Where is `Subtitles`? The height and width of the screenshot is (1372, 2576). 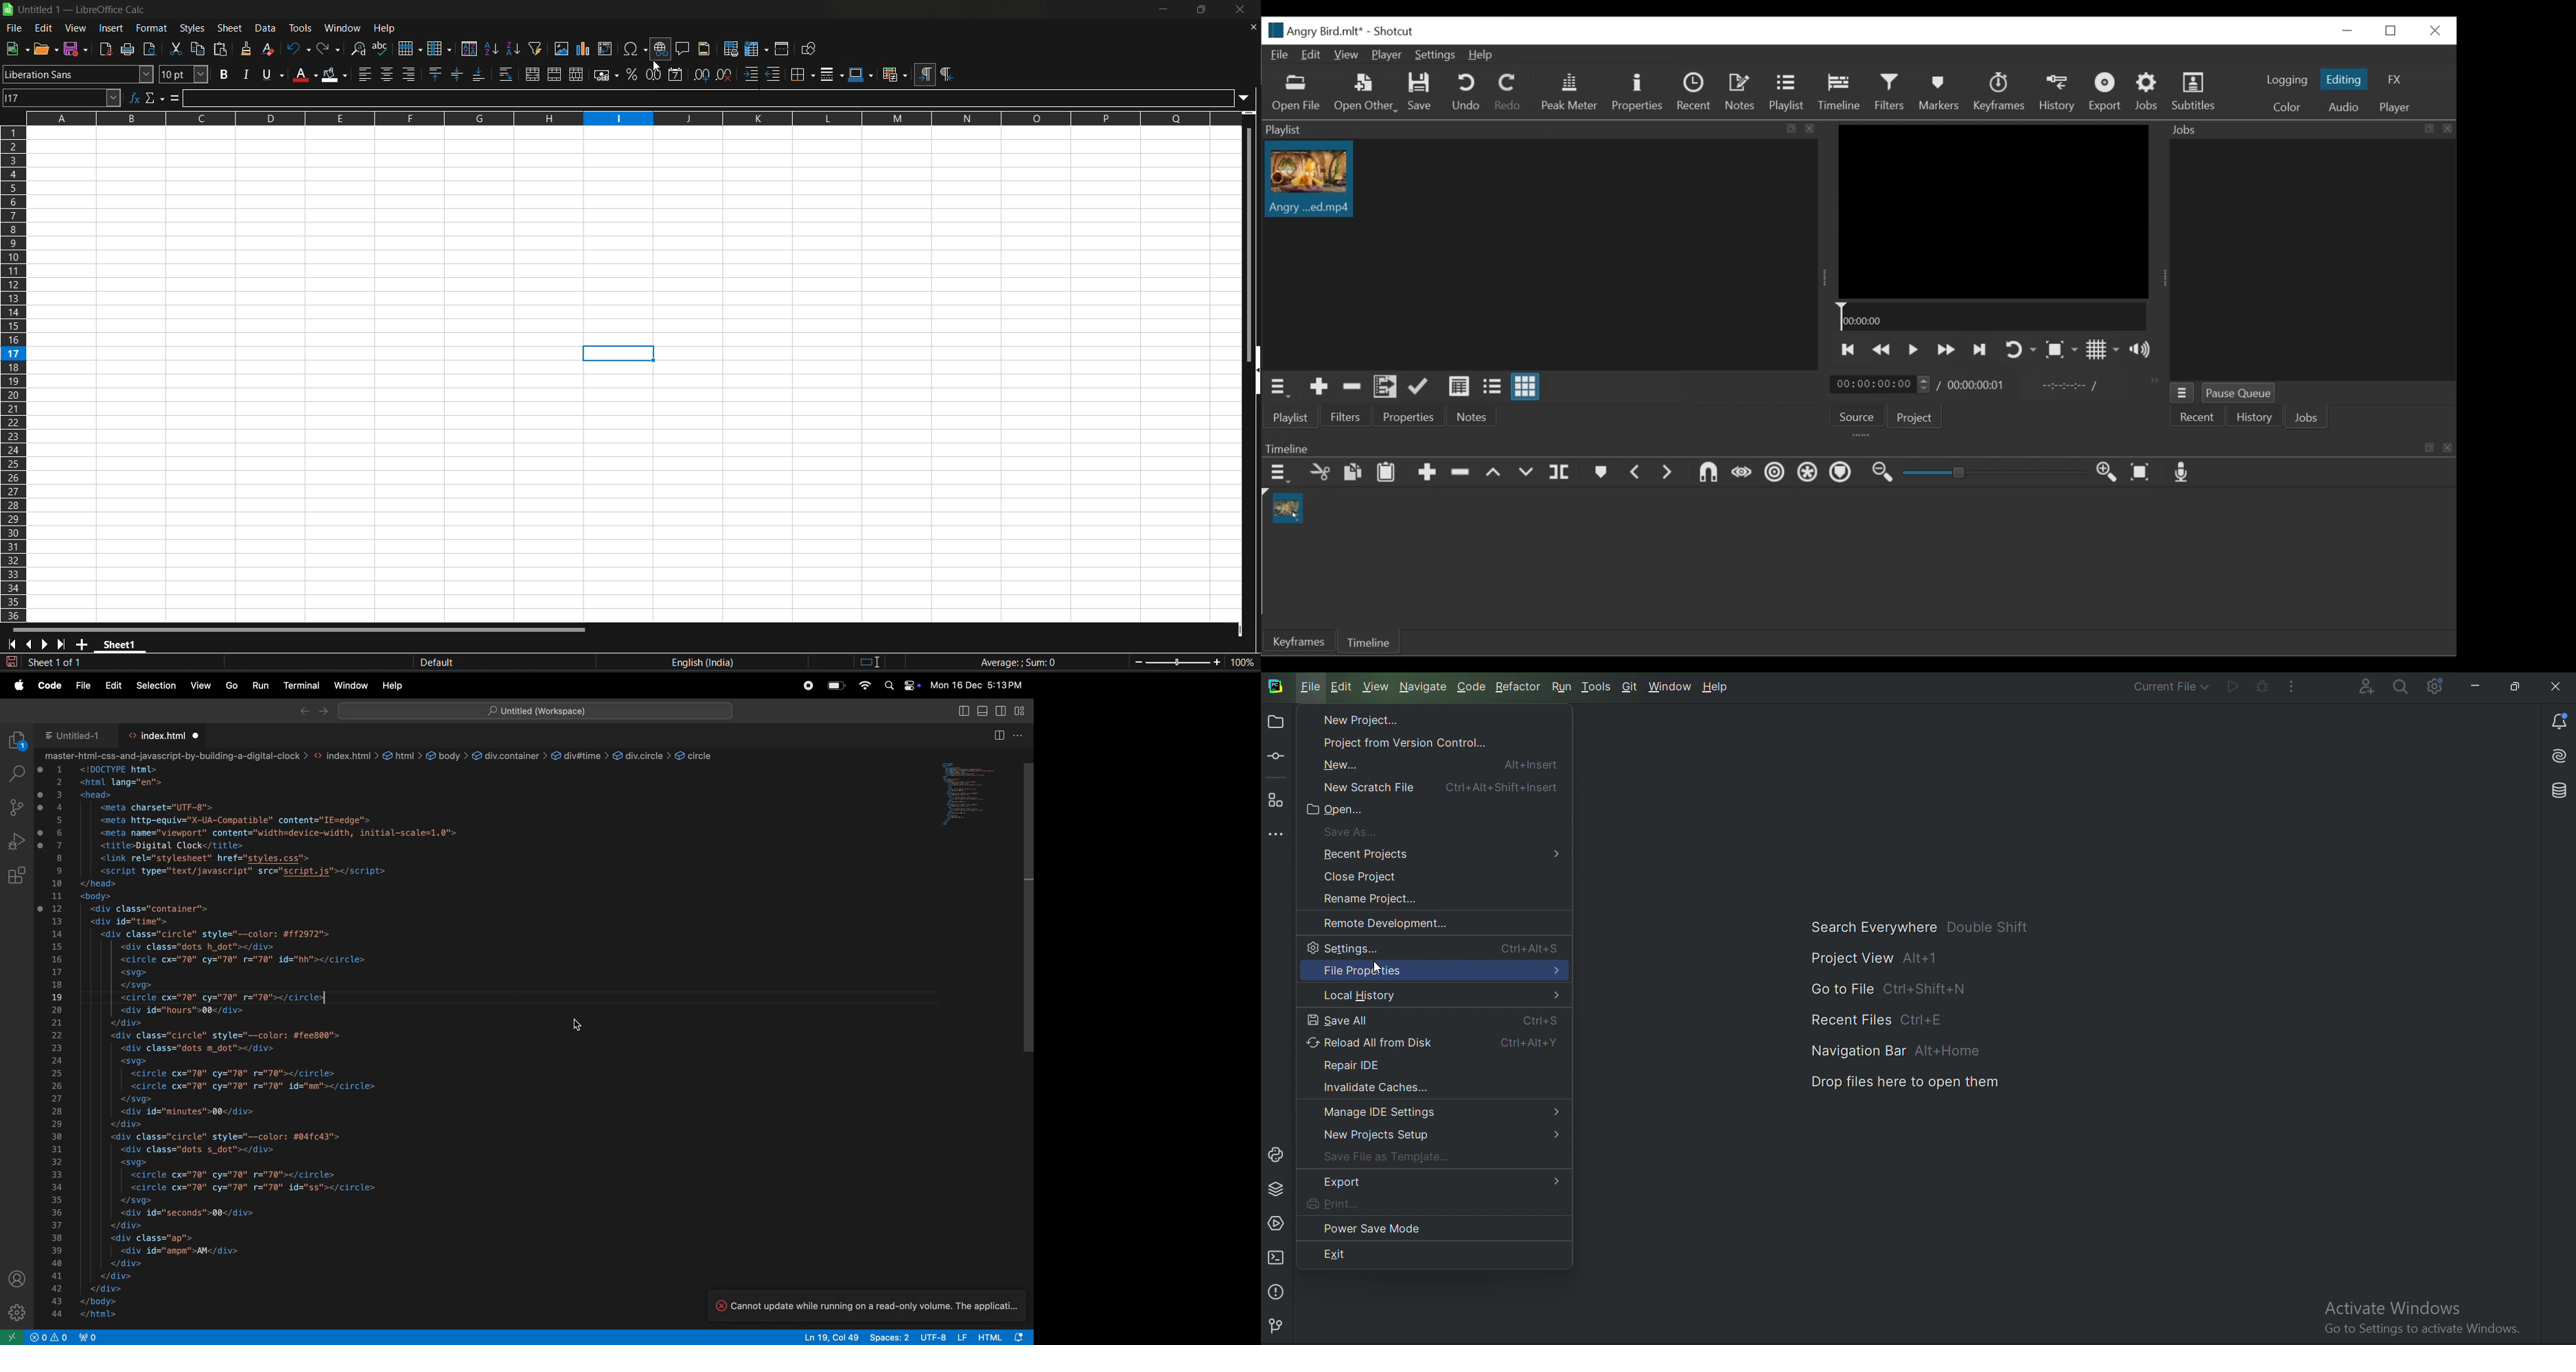
Subtitles is located at coordinates (2195, 92).